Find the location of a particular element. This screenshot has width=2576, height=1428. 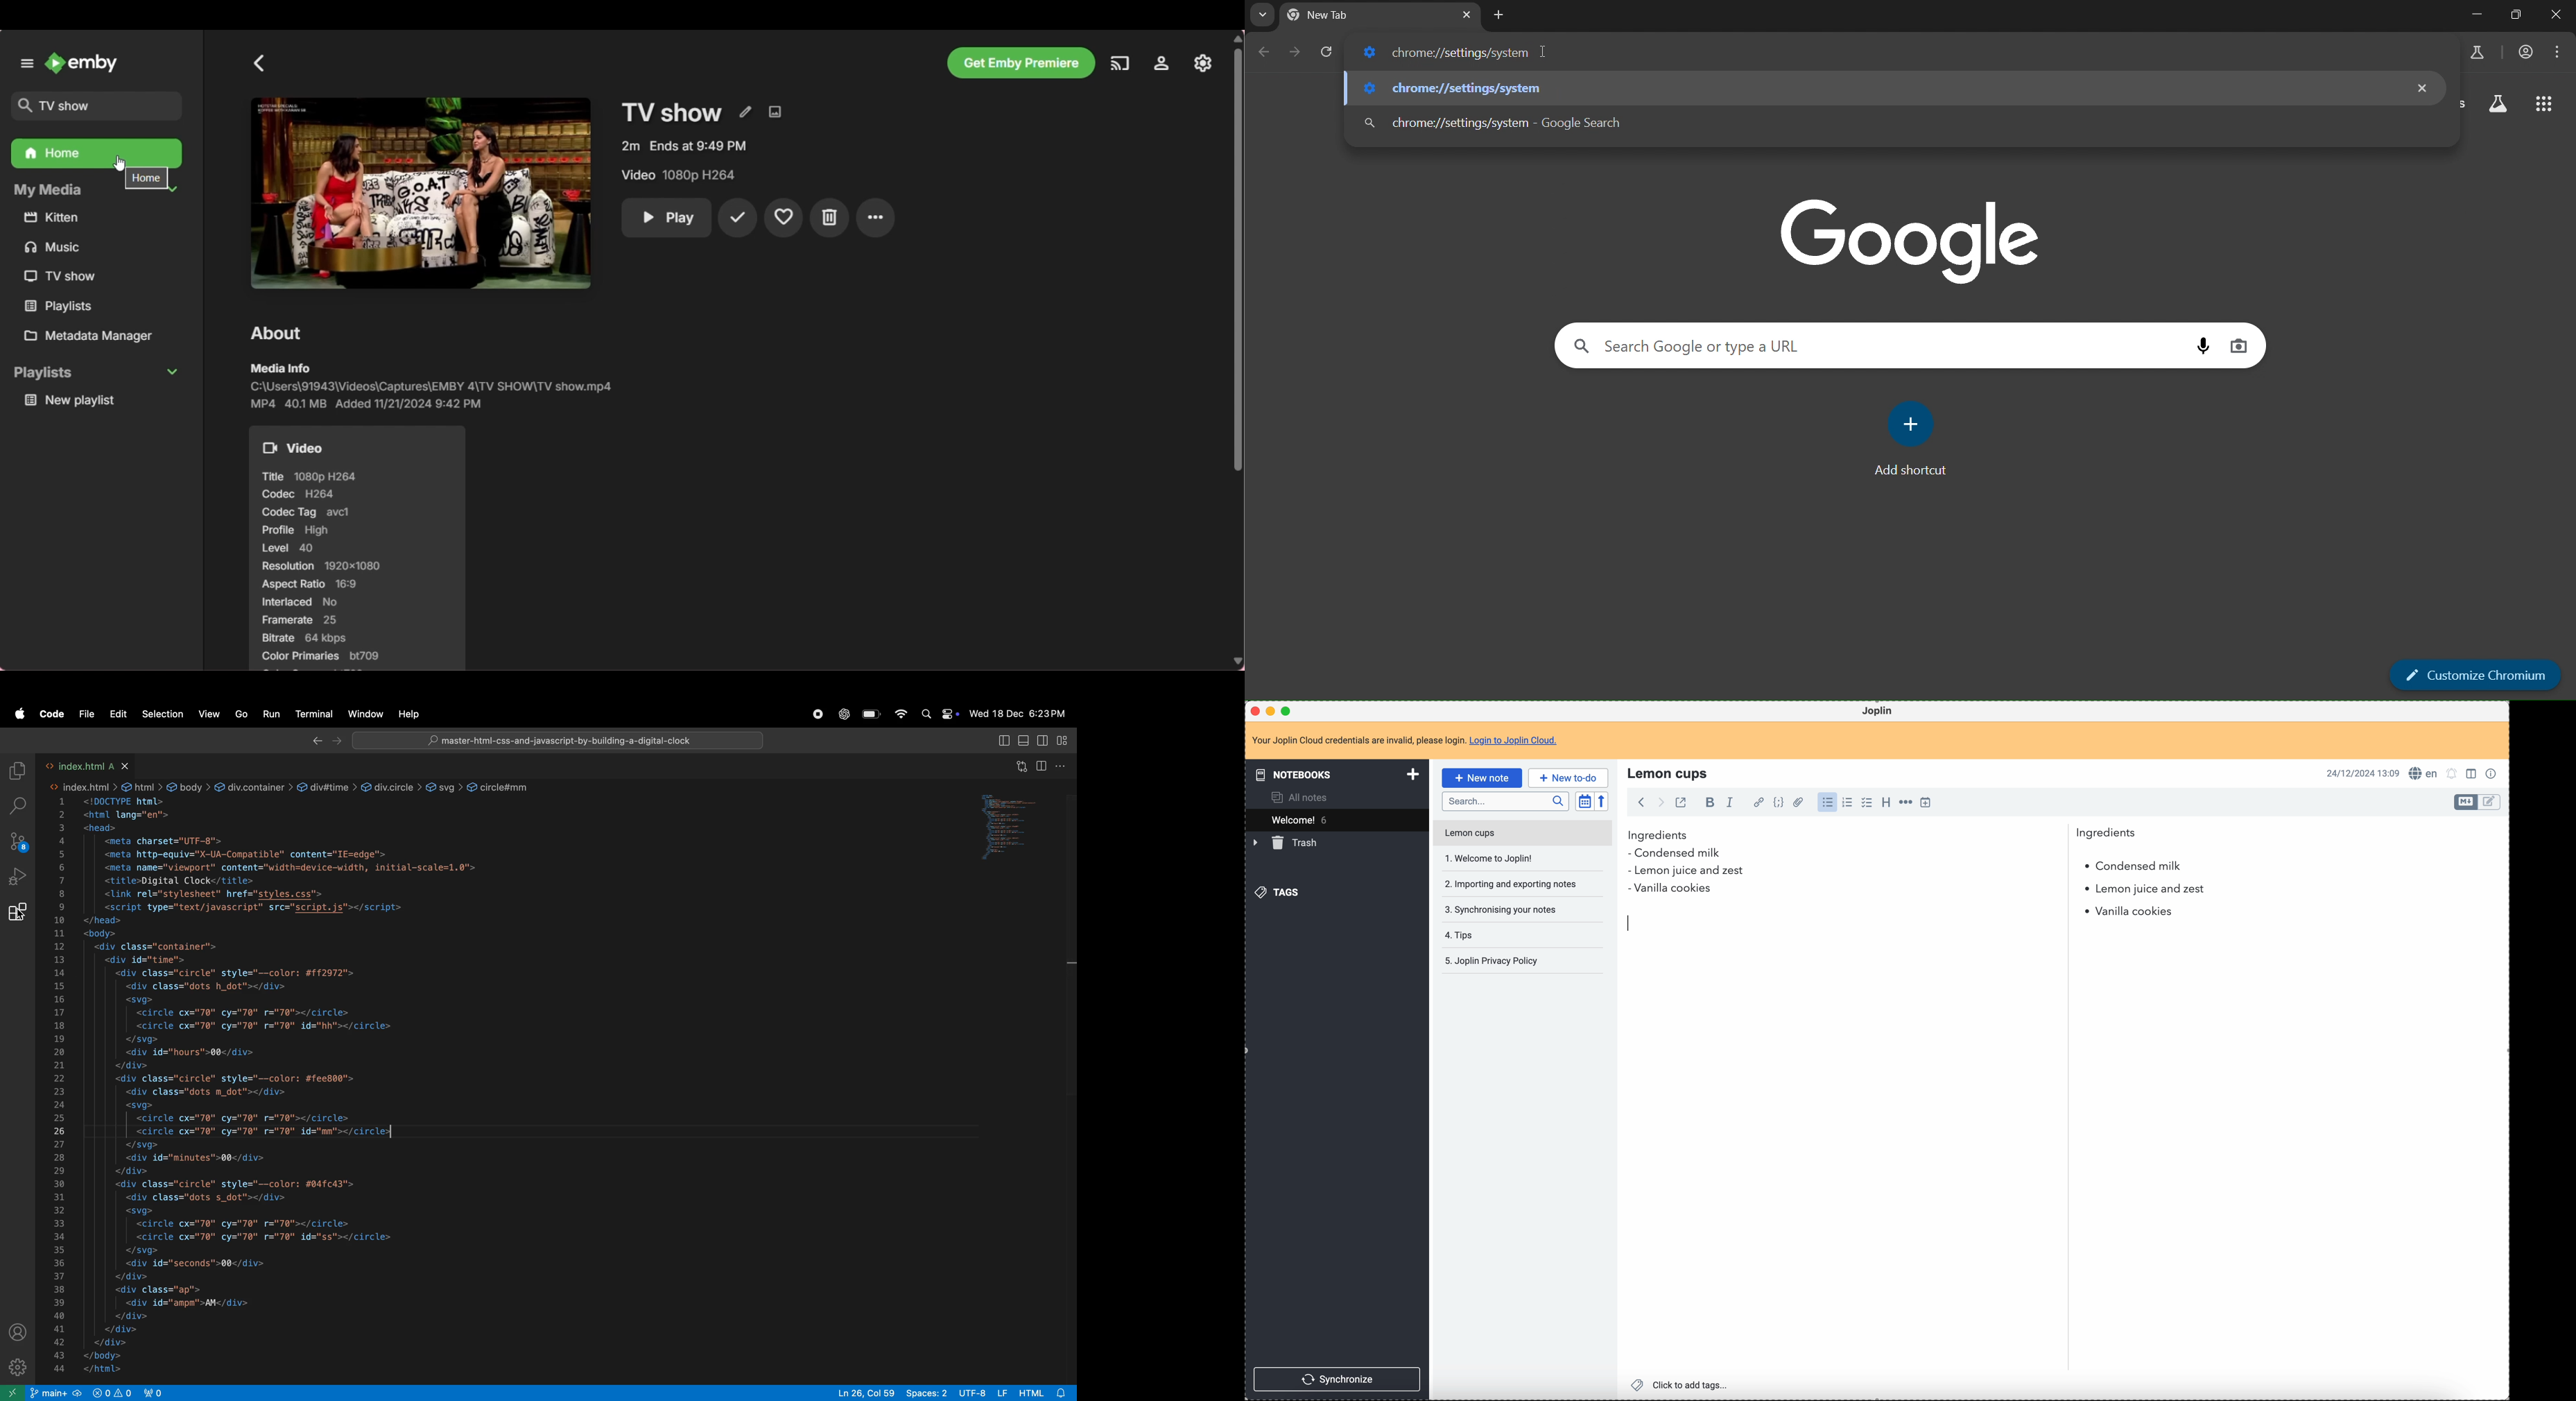

welcome is located at coordinates (1337, 820).